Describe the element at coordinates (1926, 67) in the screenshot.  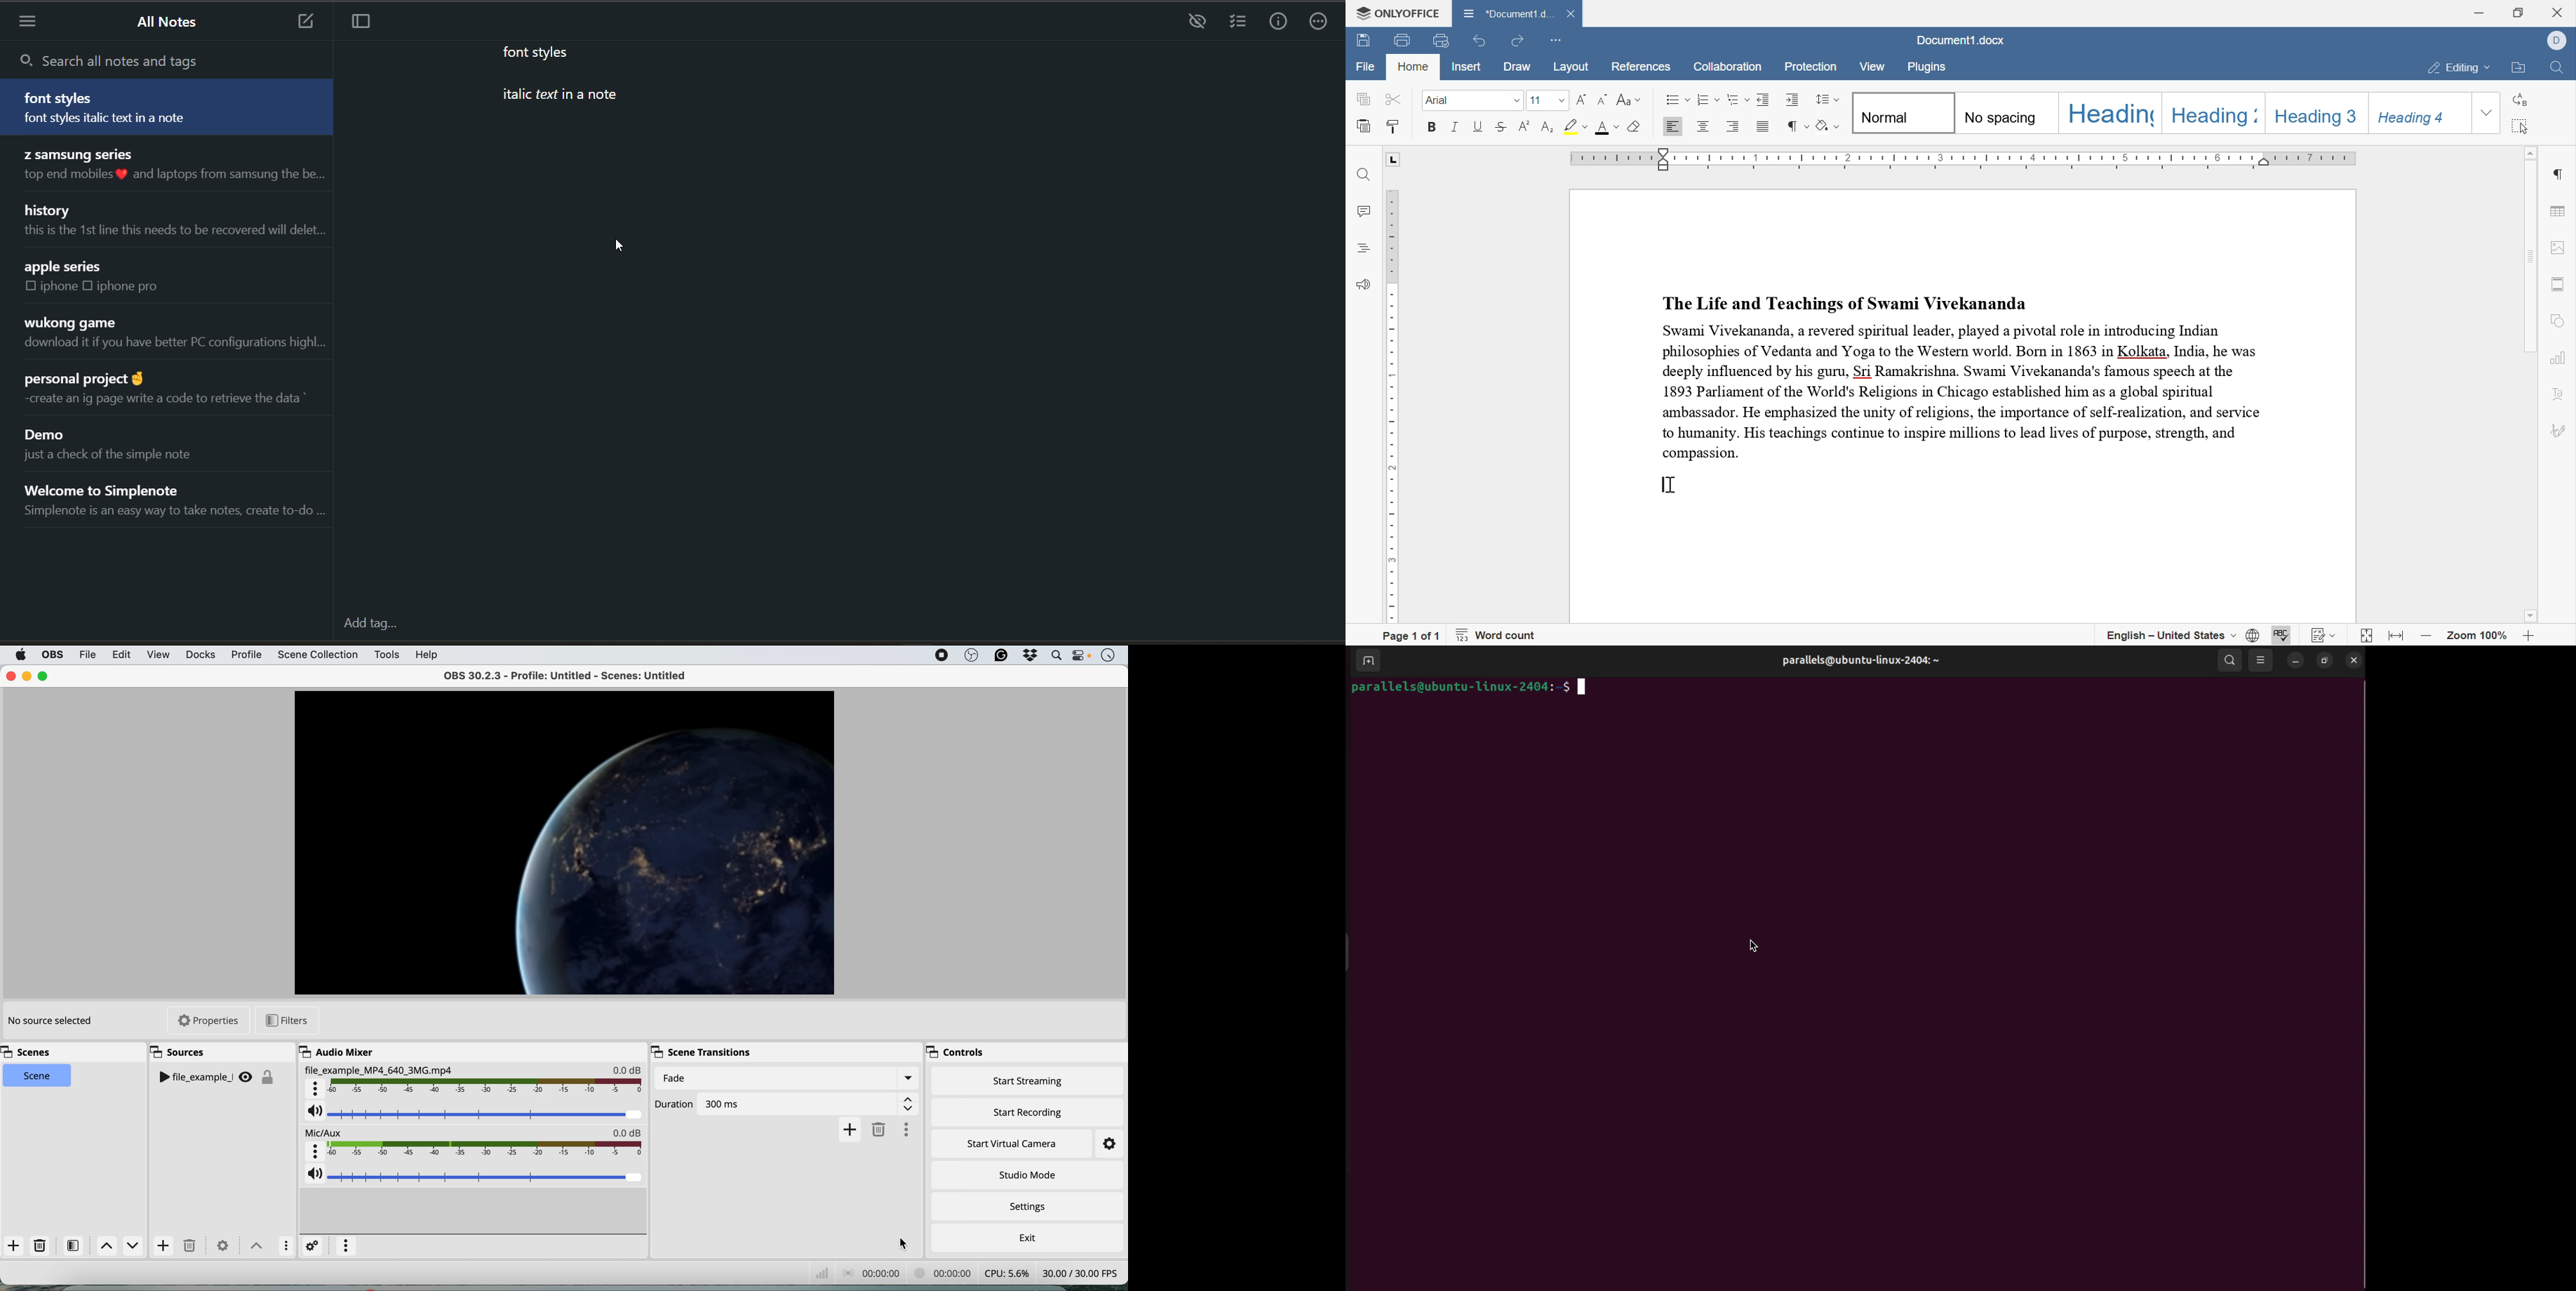
I see `plugins` at that location.